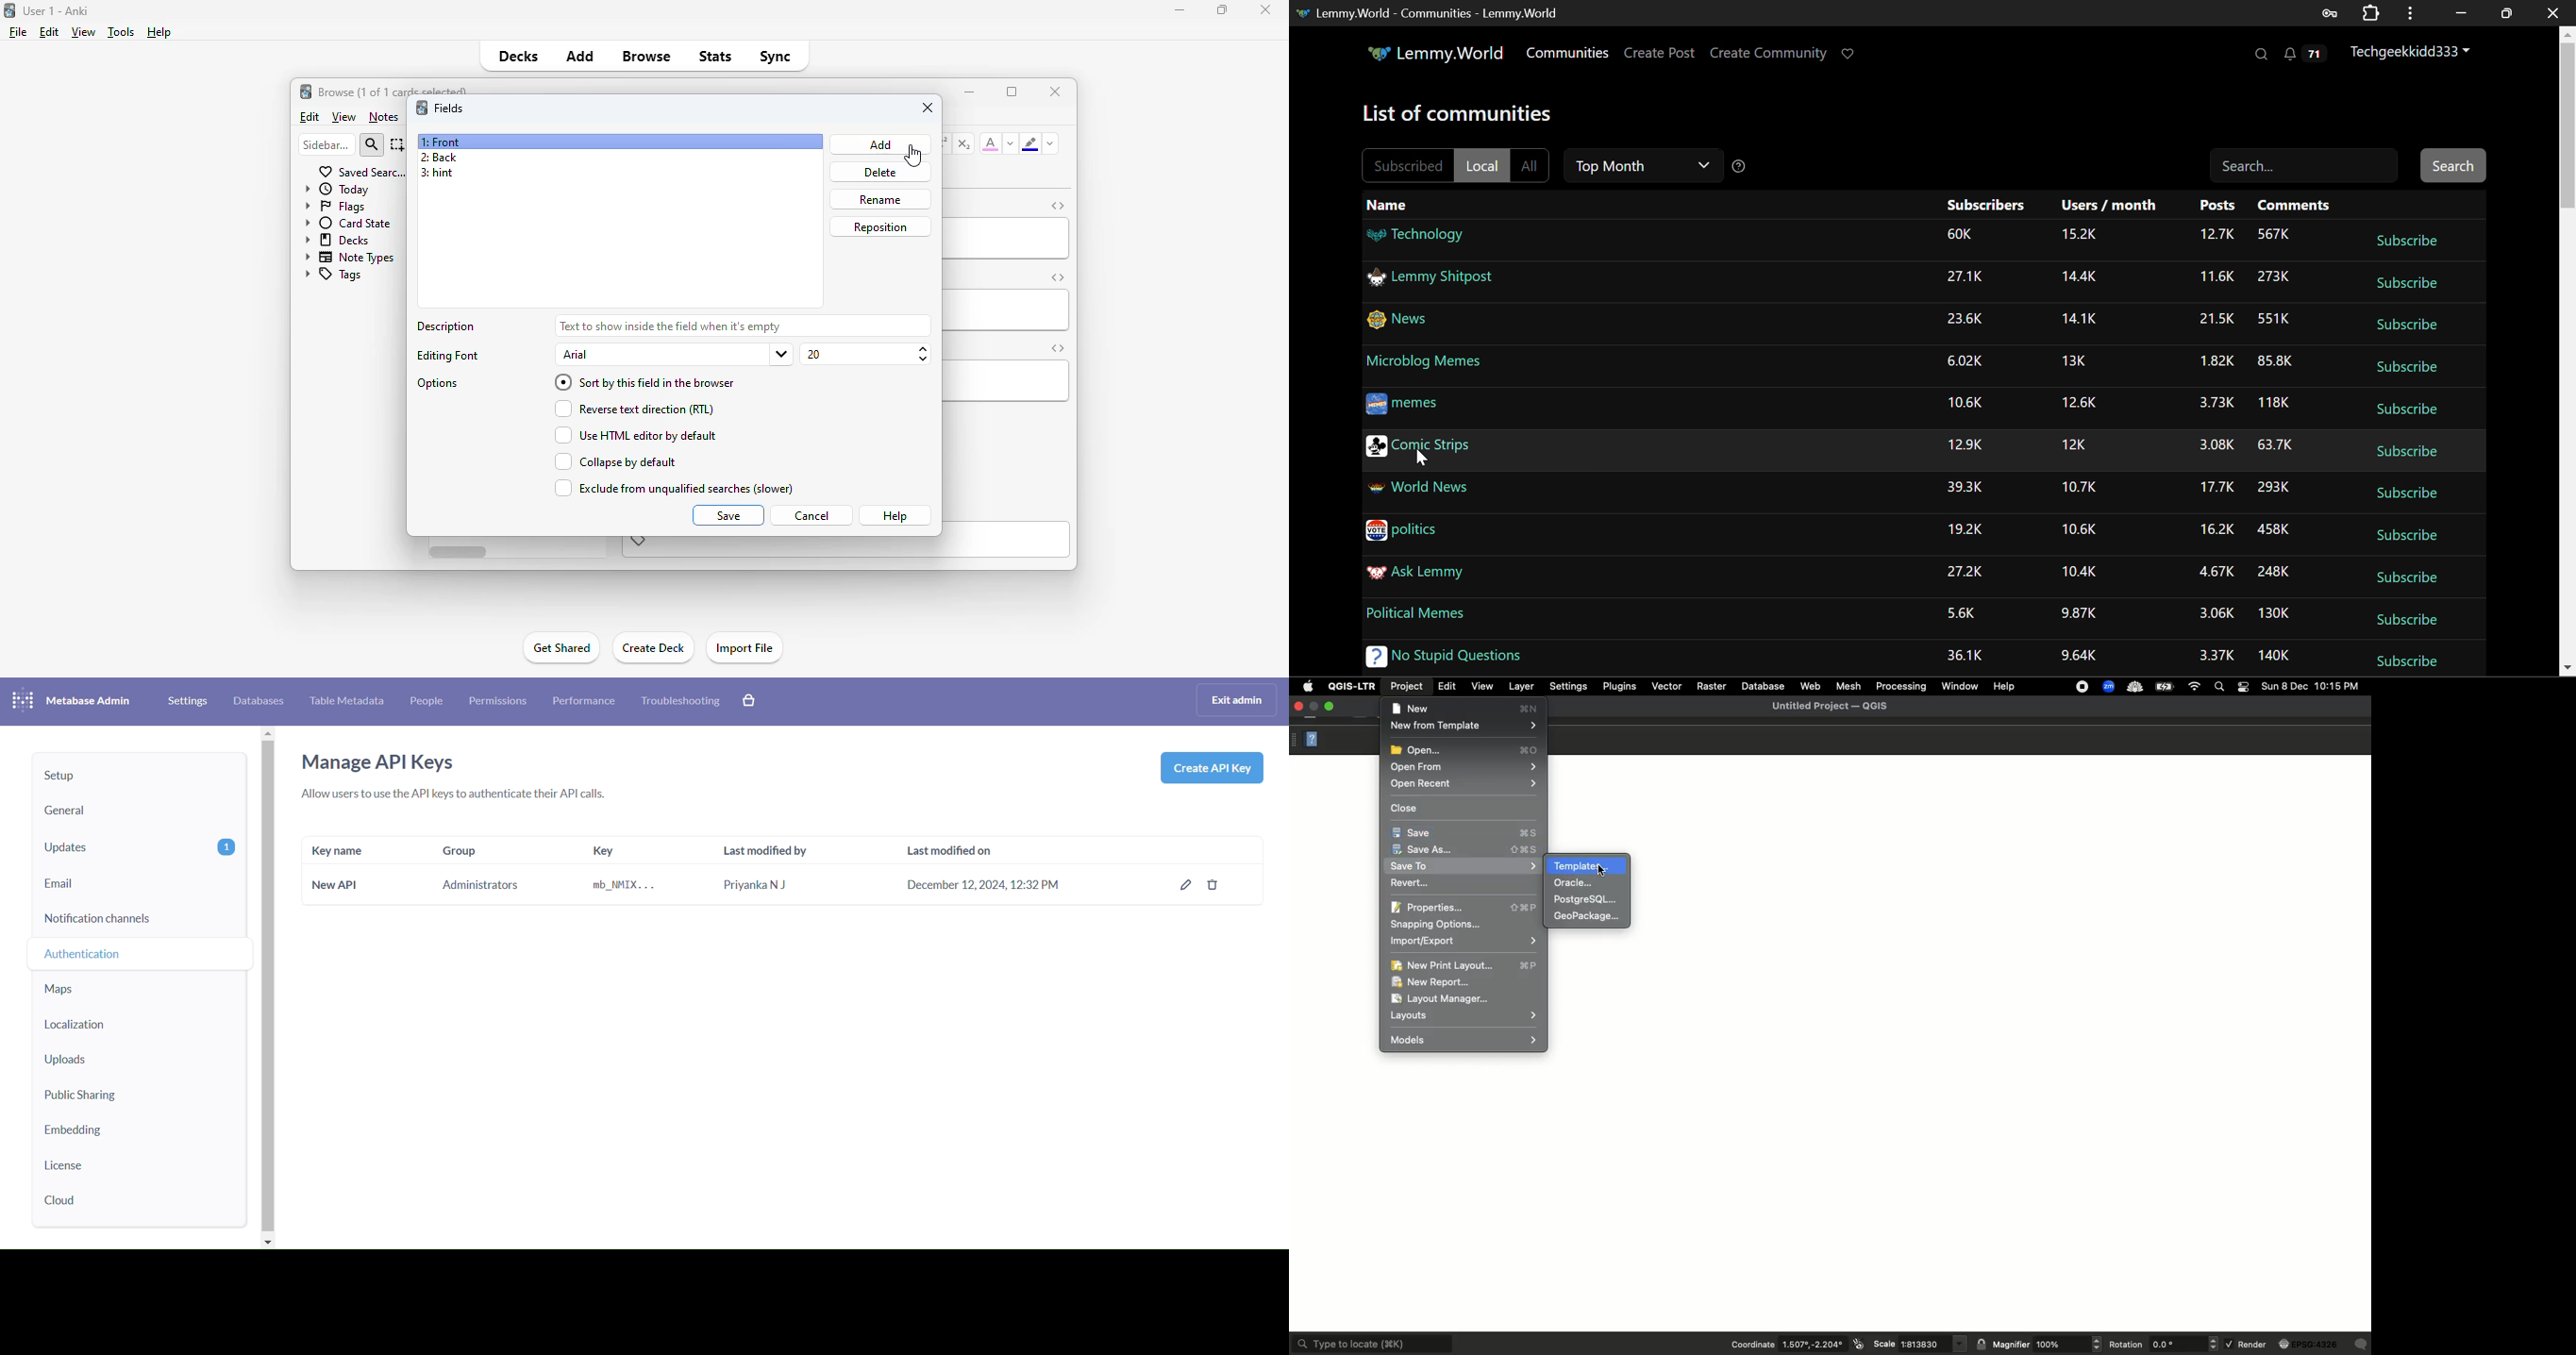  I want to click on toggle HTML editor, so click(1058, 276).